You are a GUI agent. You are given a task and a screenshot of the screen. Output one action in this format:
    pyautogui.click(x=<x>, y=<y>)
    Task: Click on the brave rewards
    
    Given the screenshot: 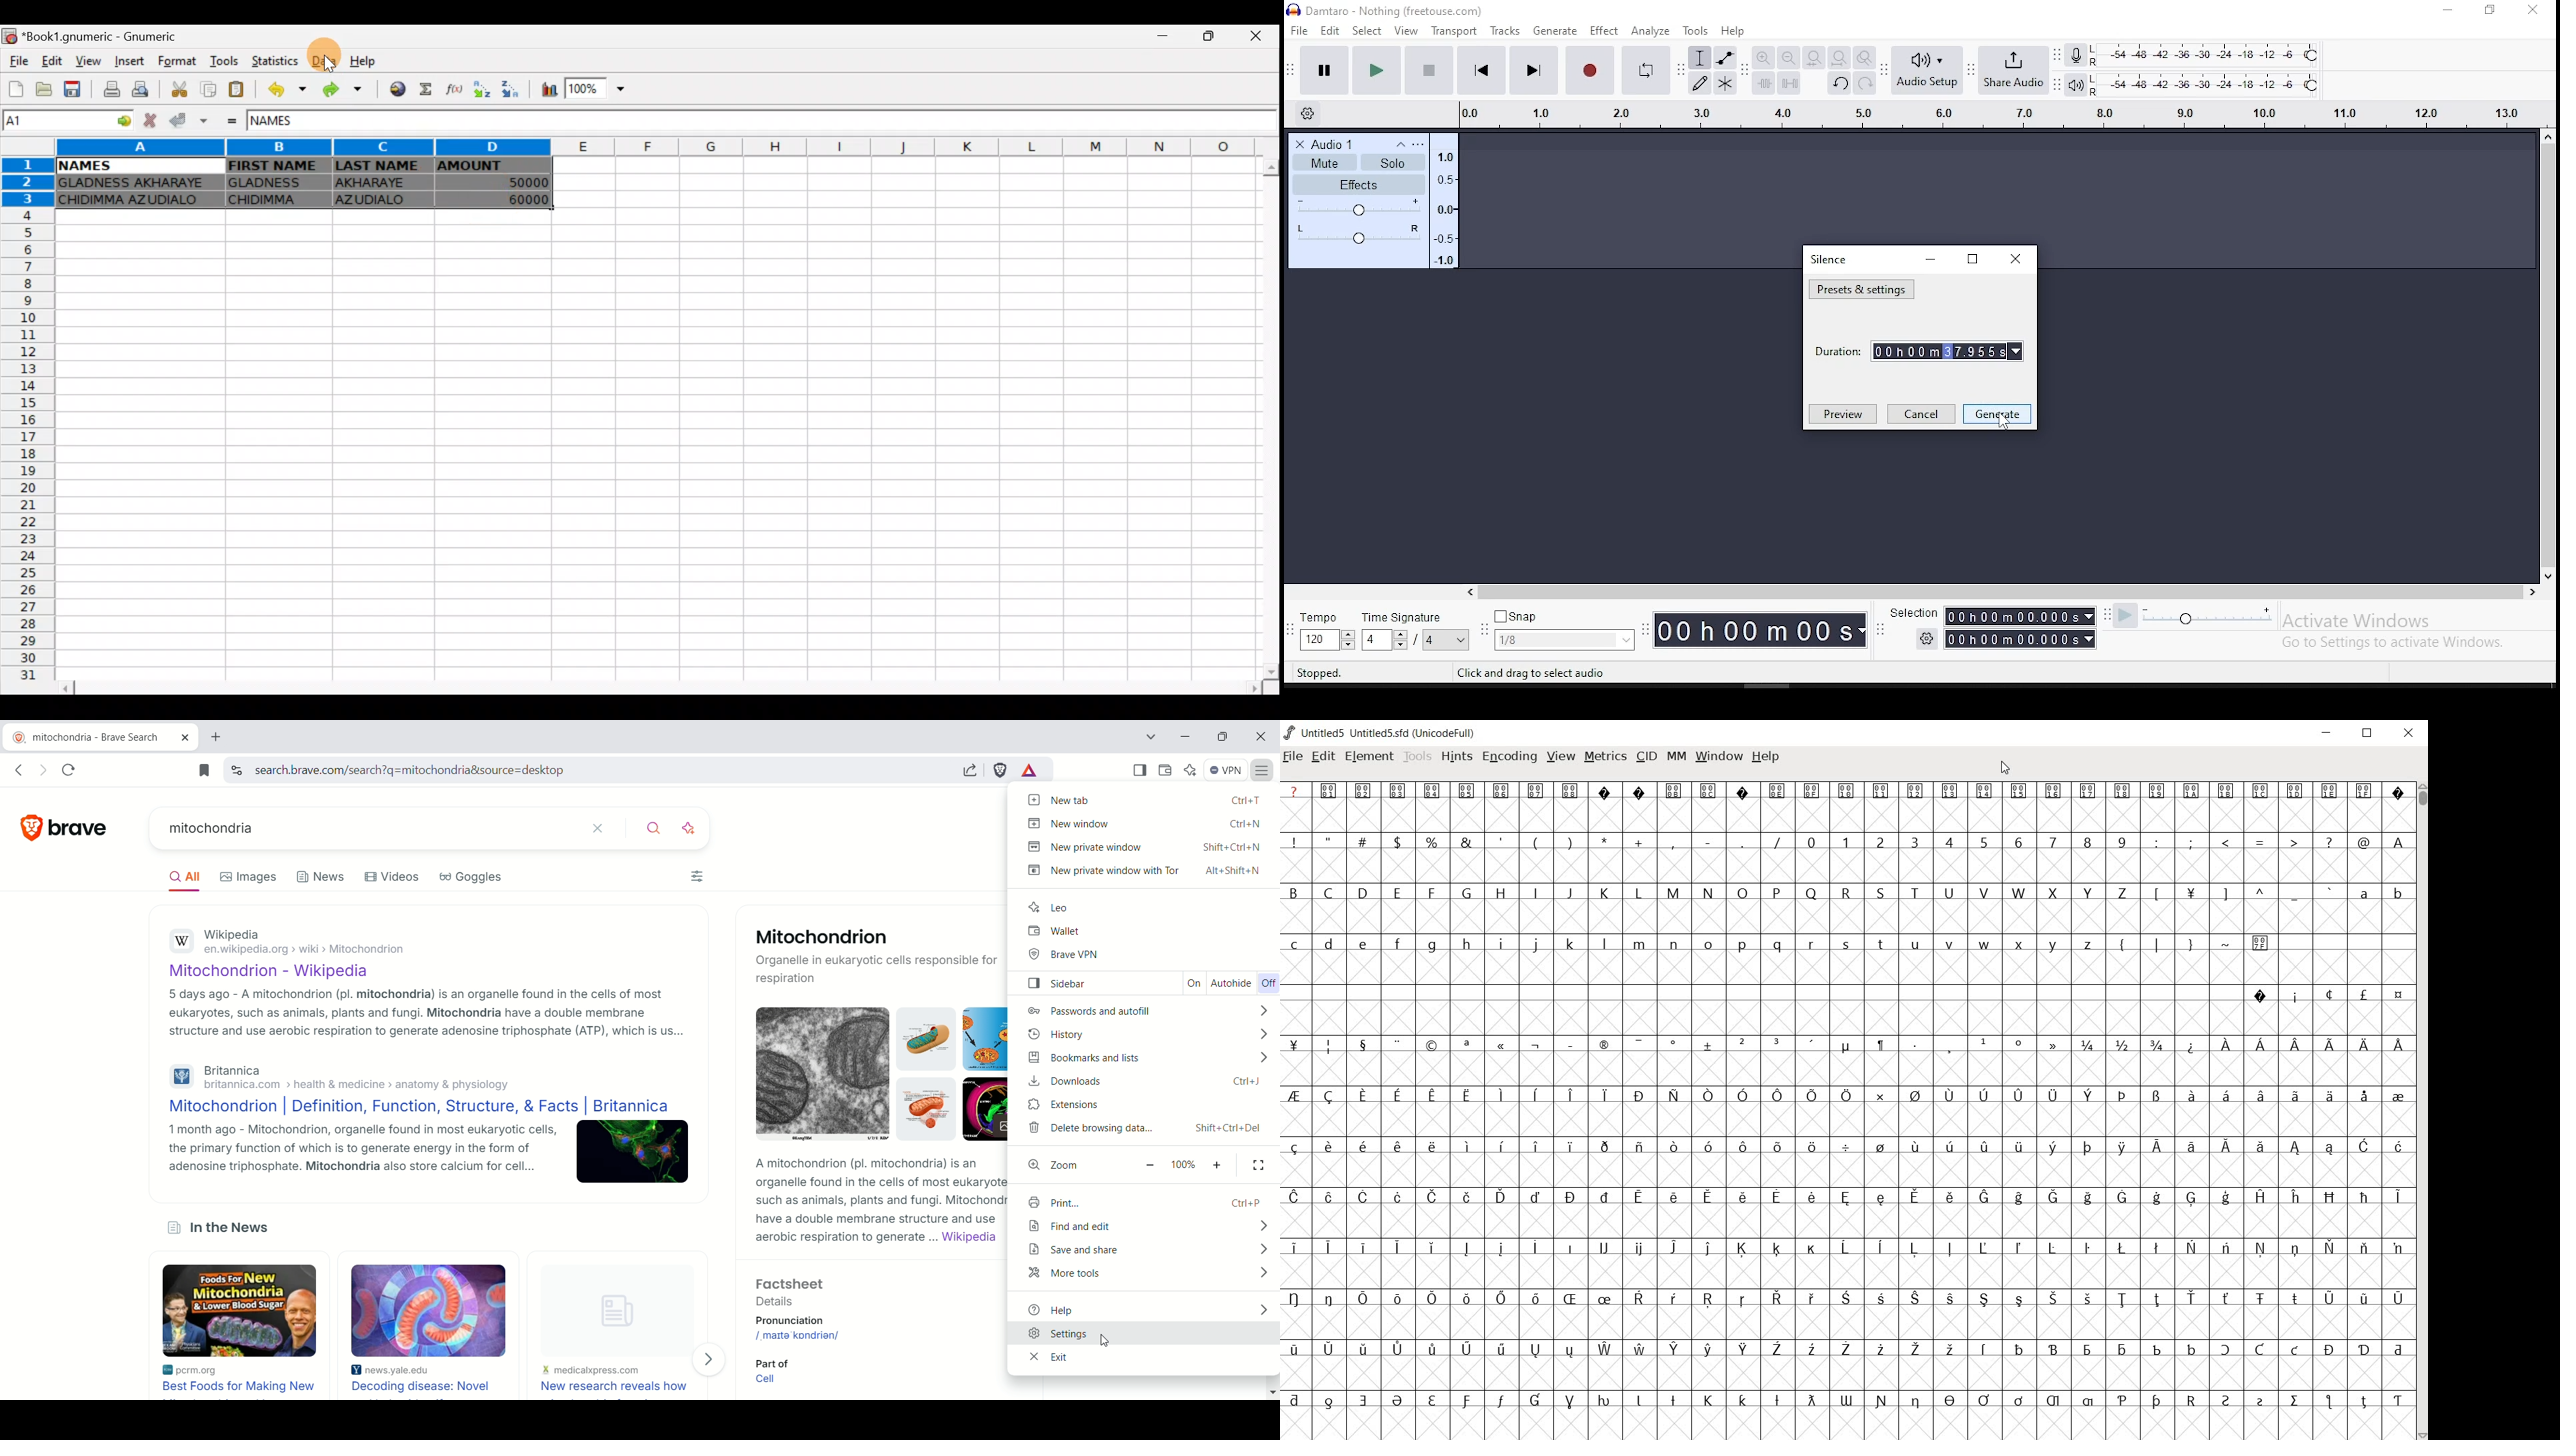 What is the action you would take?
    pyautogui.click(x=1033, y=773)
    